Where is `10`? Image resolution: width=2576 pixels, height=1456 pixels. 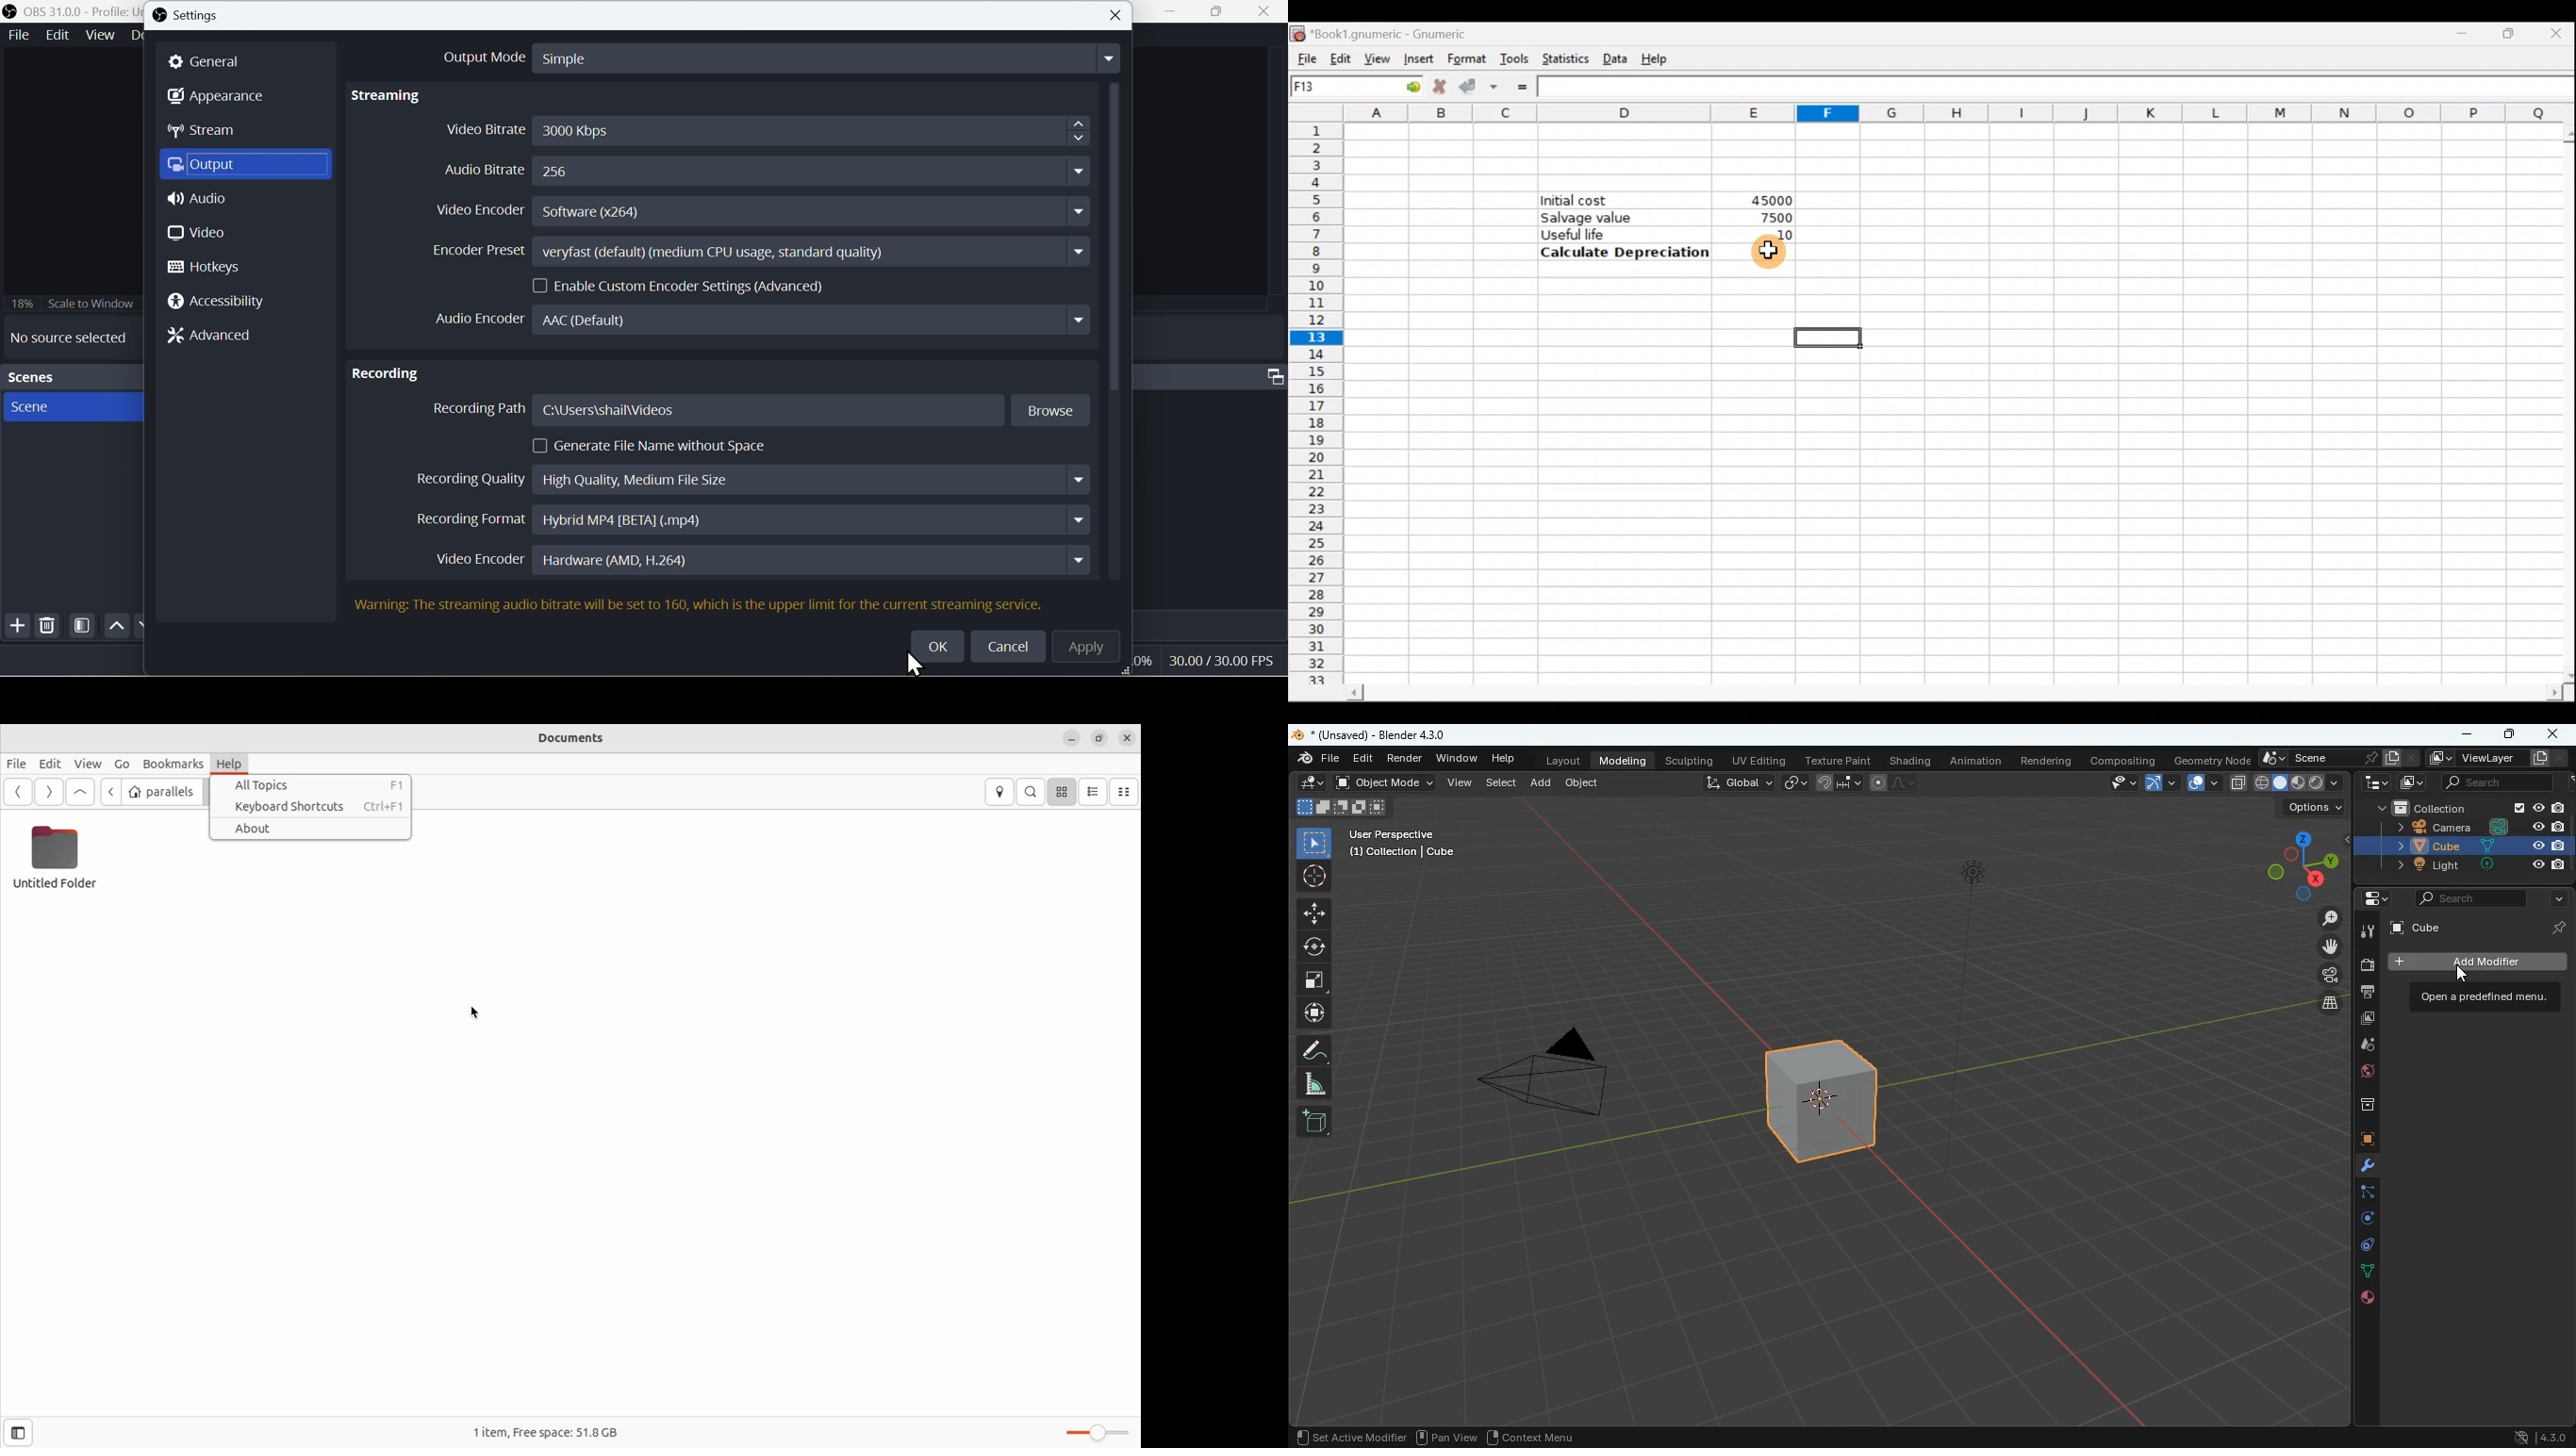 10 is located at coordinates (1780, 233).